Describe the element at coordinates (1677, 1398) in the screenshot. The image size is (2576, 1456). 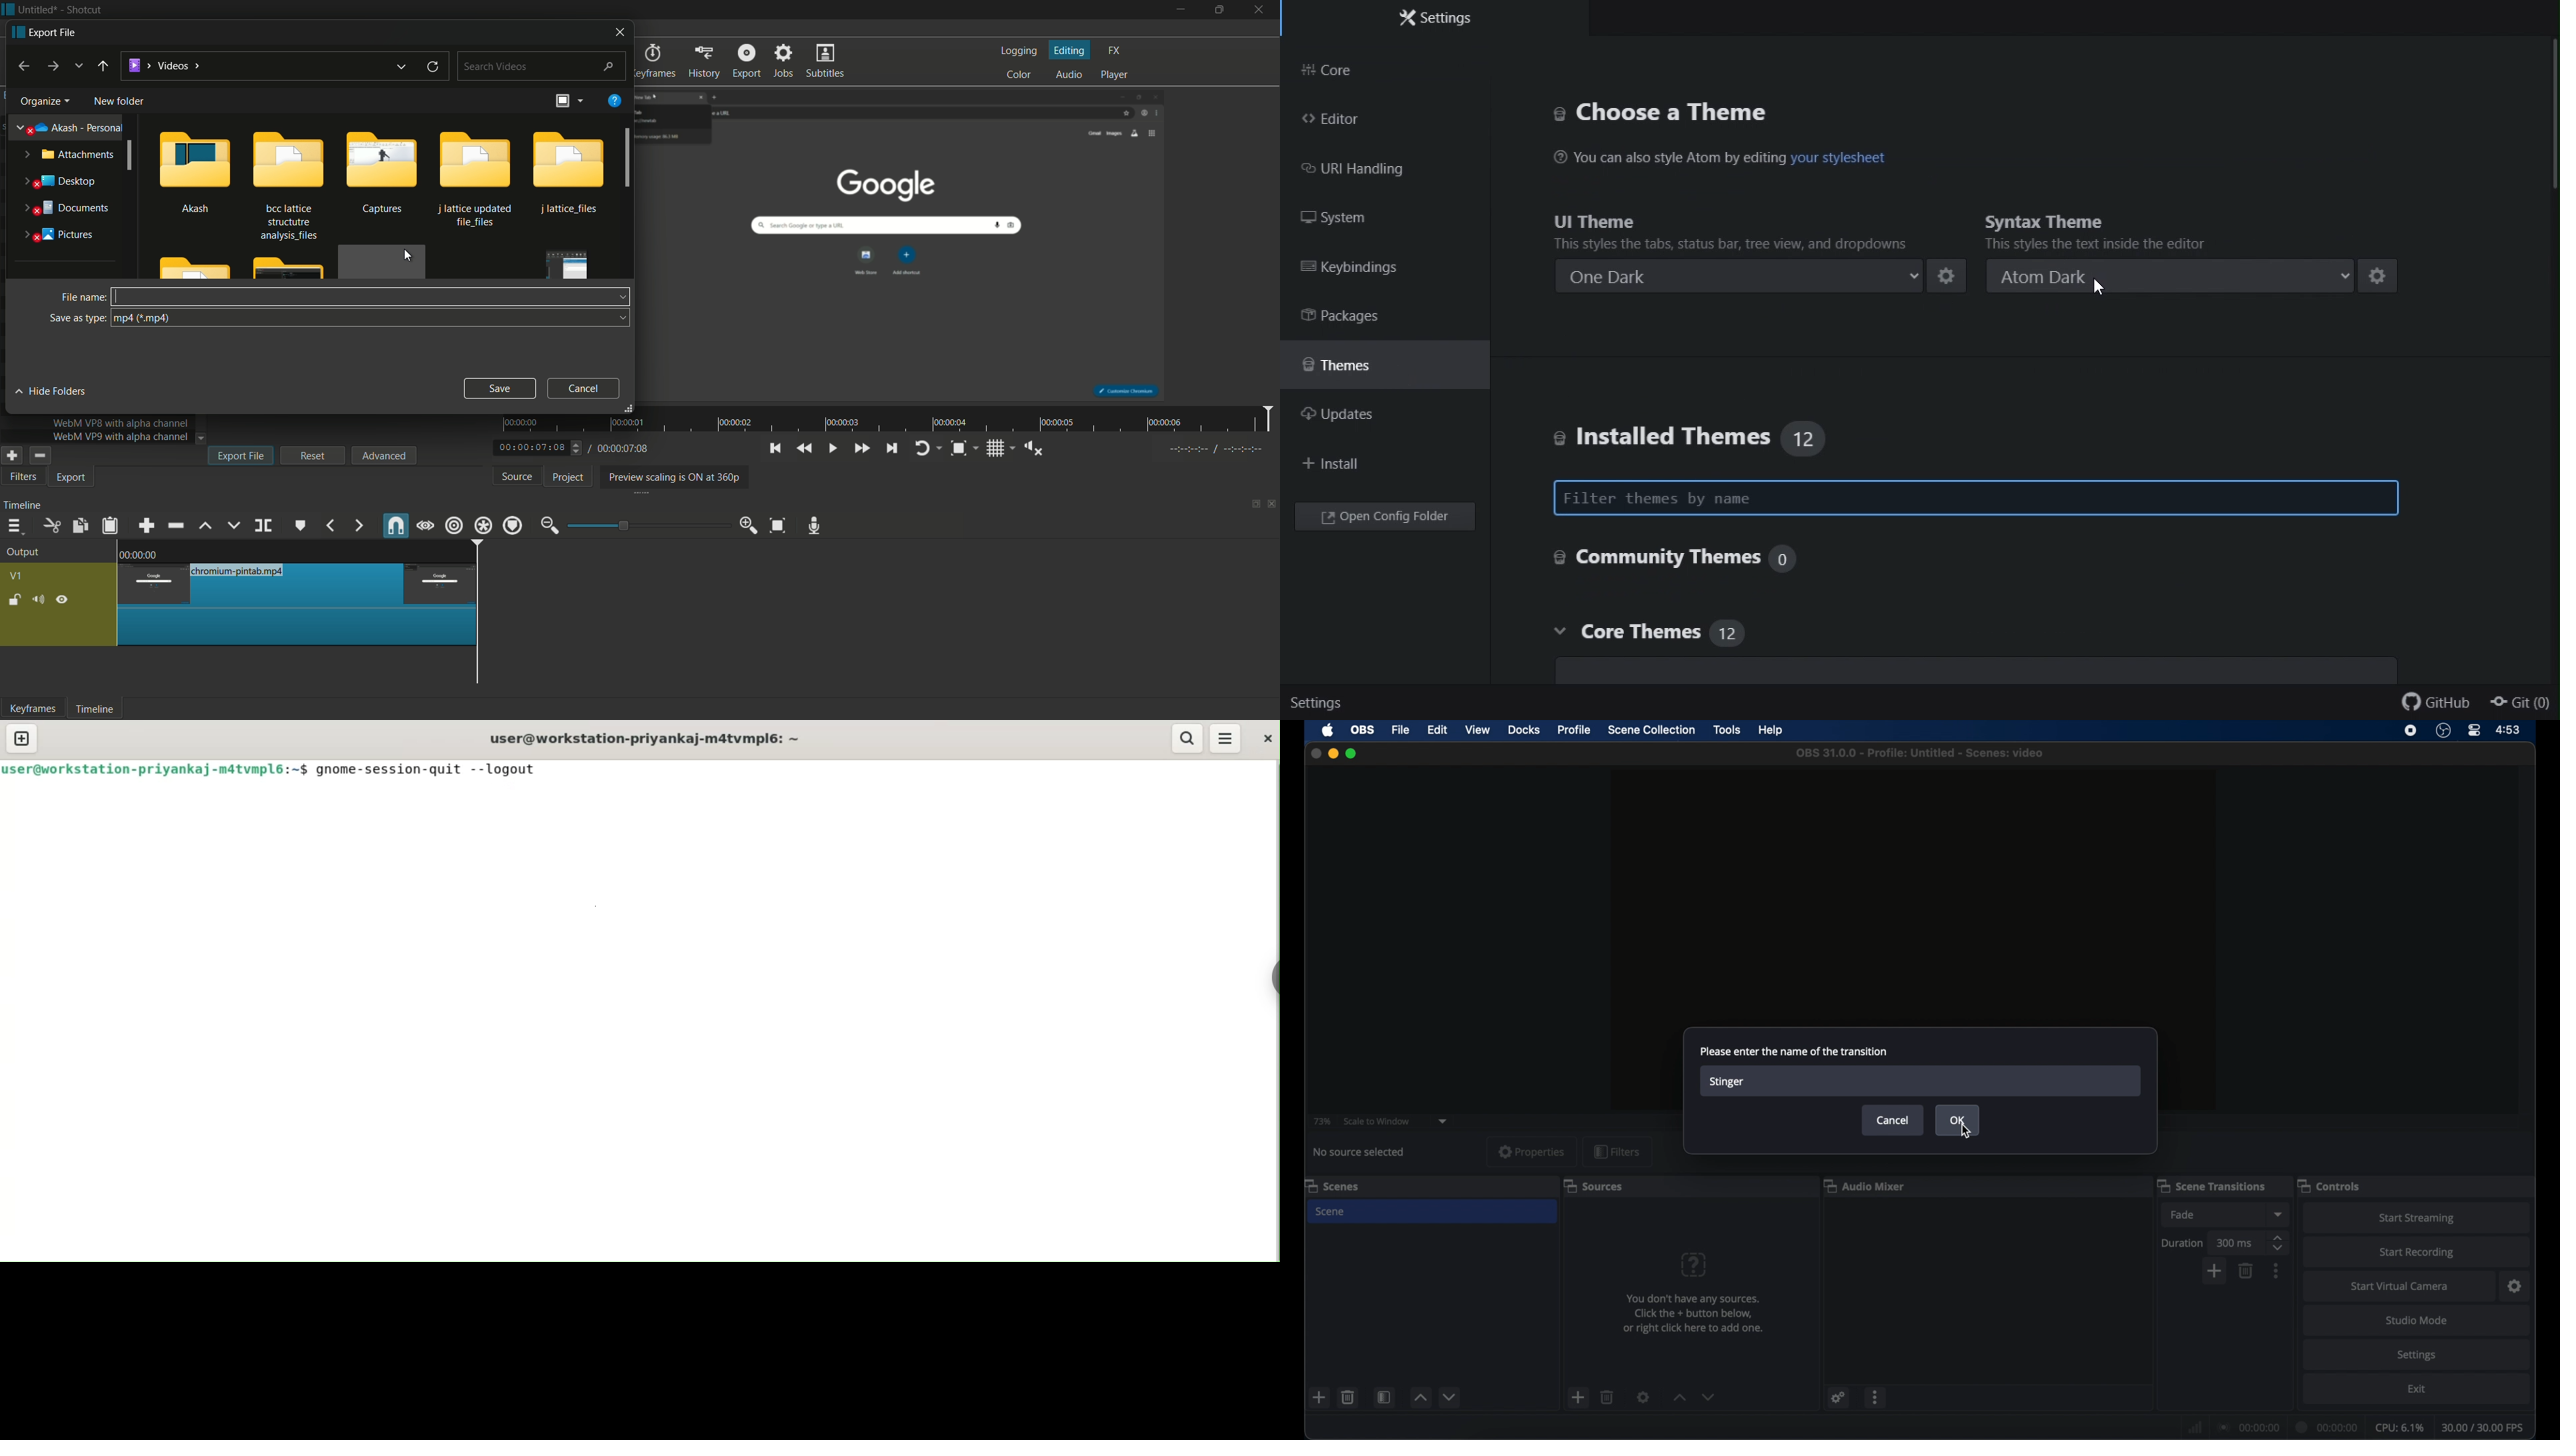
I see `increment` at that location.